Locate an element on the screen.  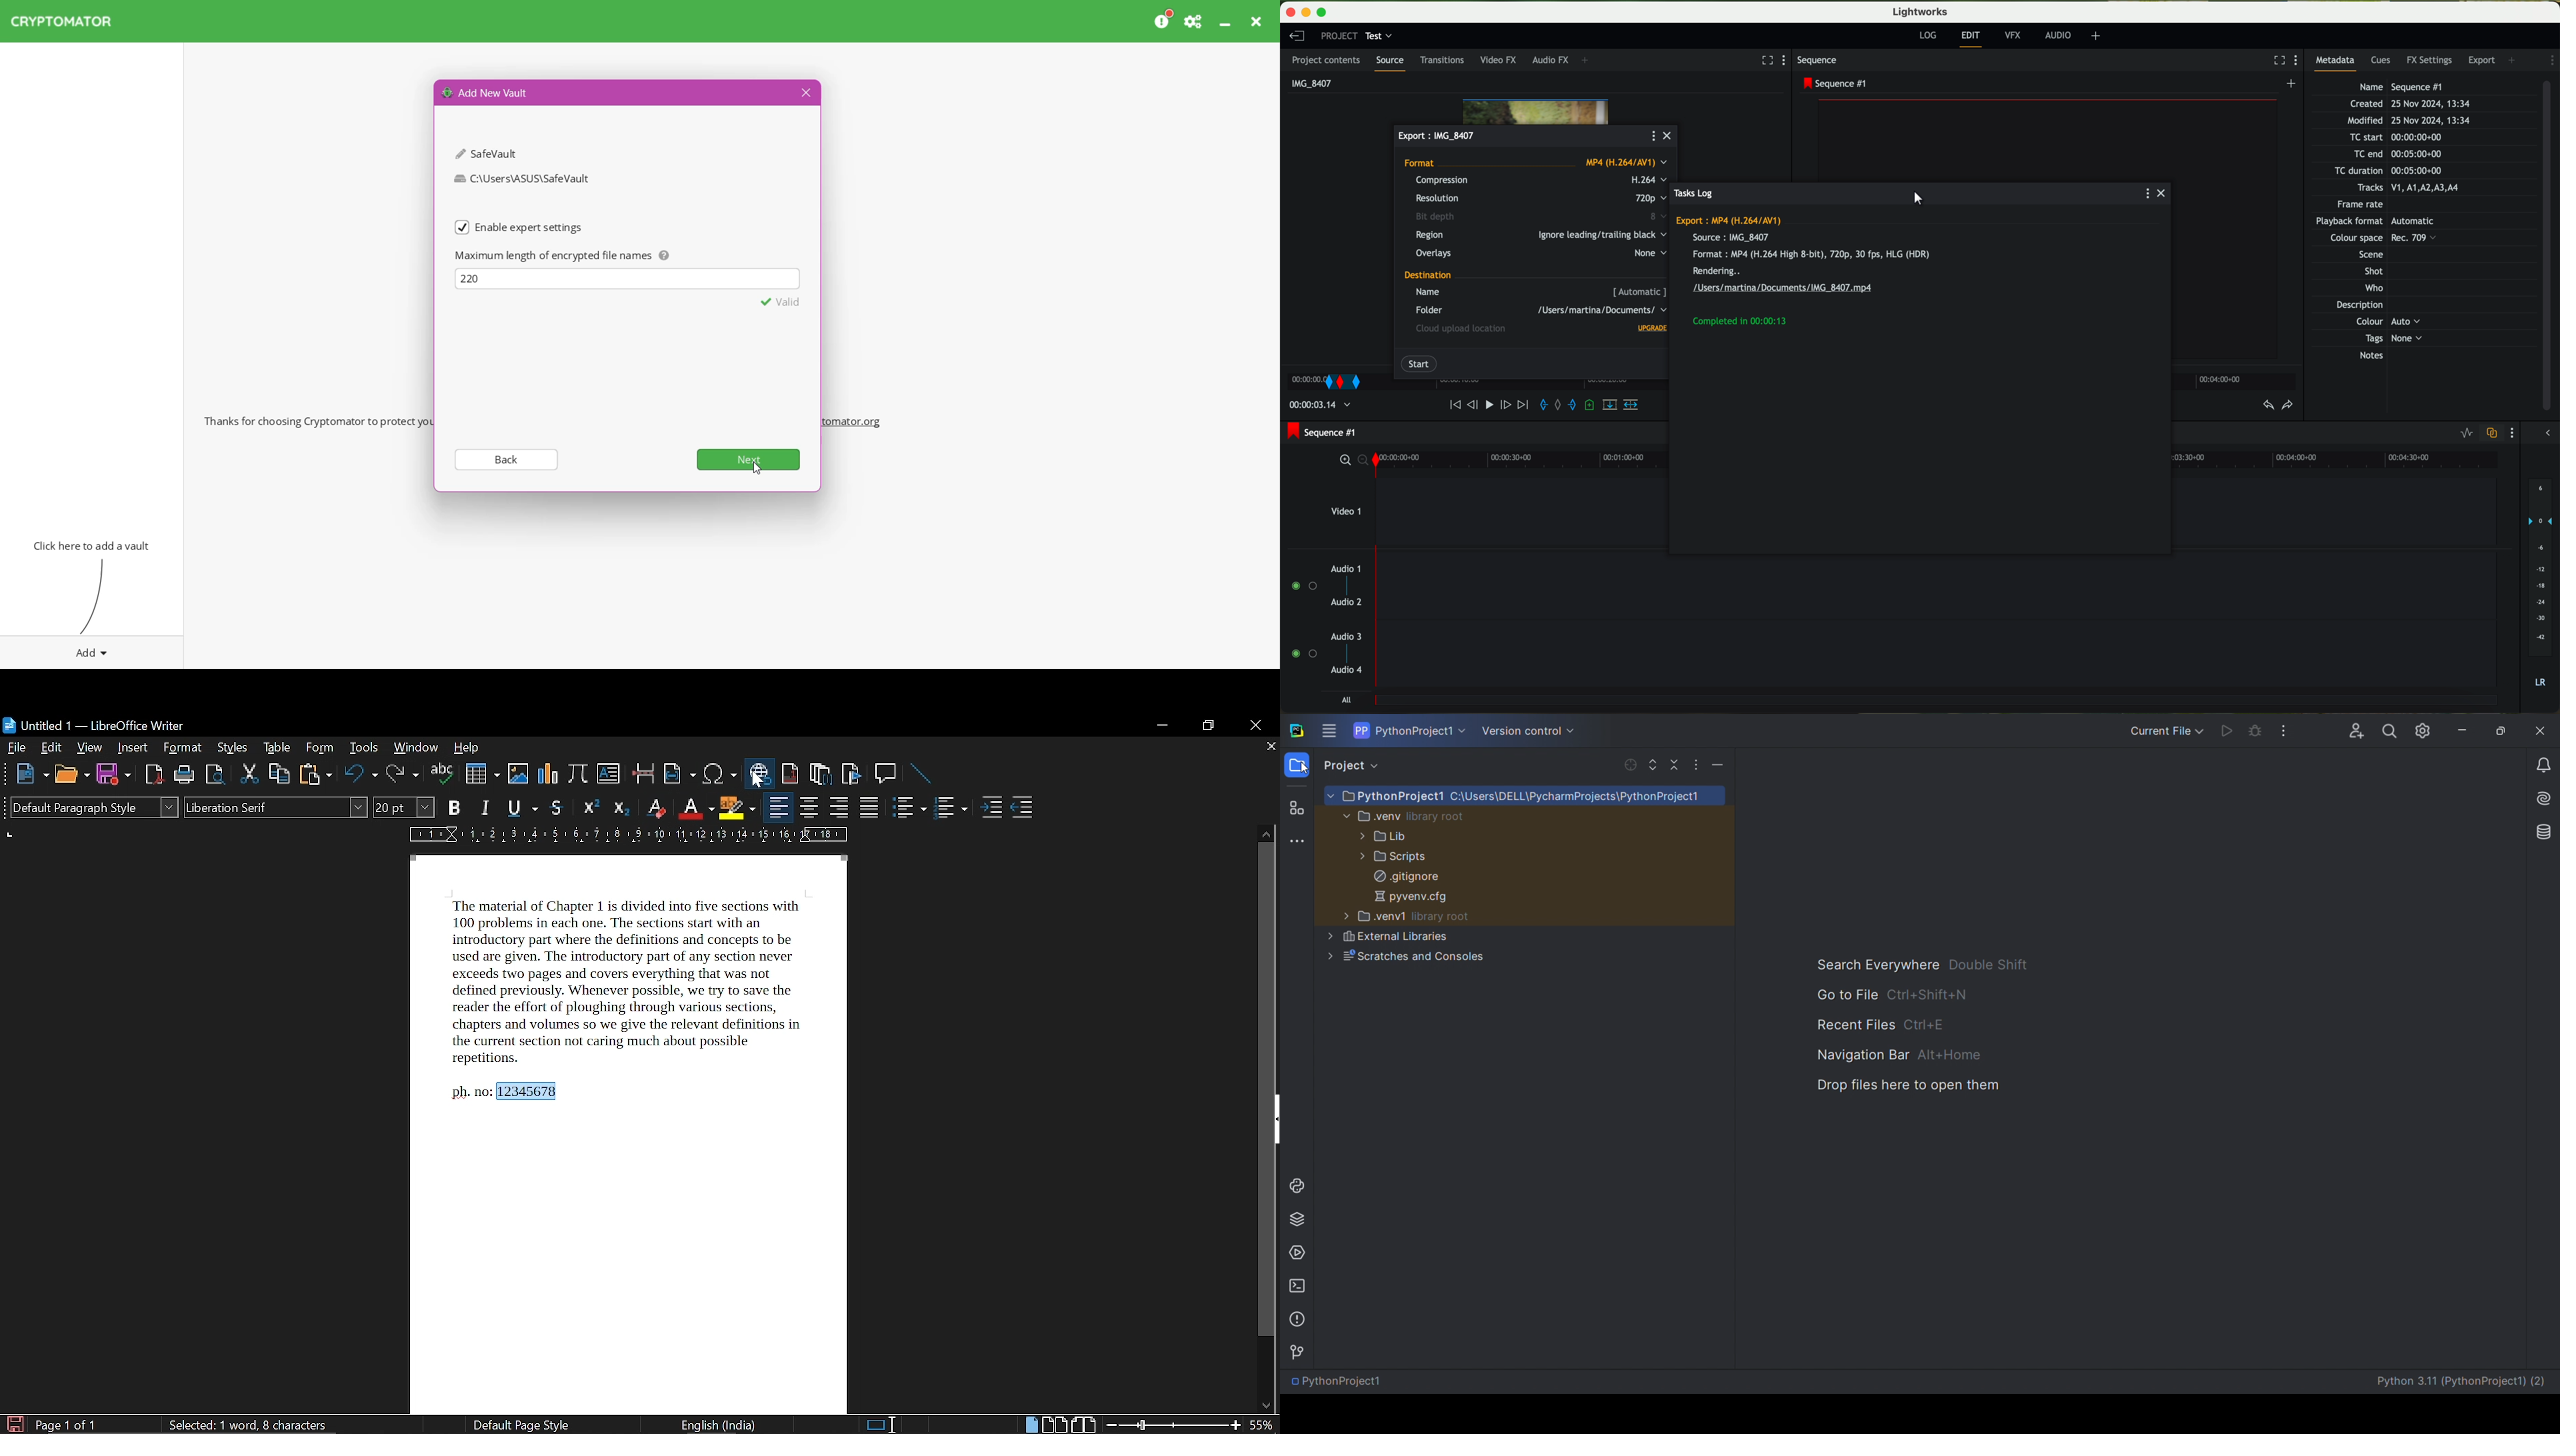
page 1 of 1 is located at coordinates (67, 1426).